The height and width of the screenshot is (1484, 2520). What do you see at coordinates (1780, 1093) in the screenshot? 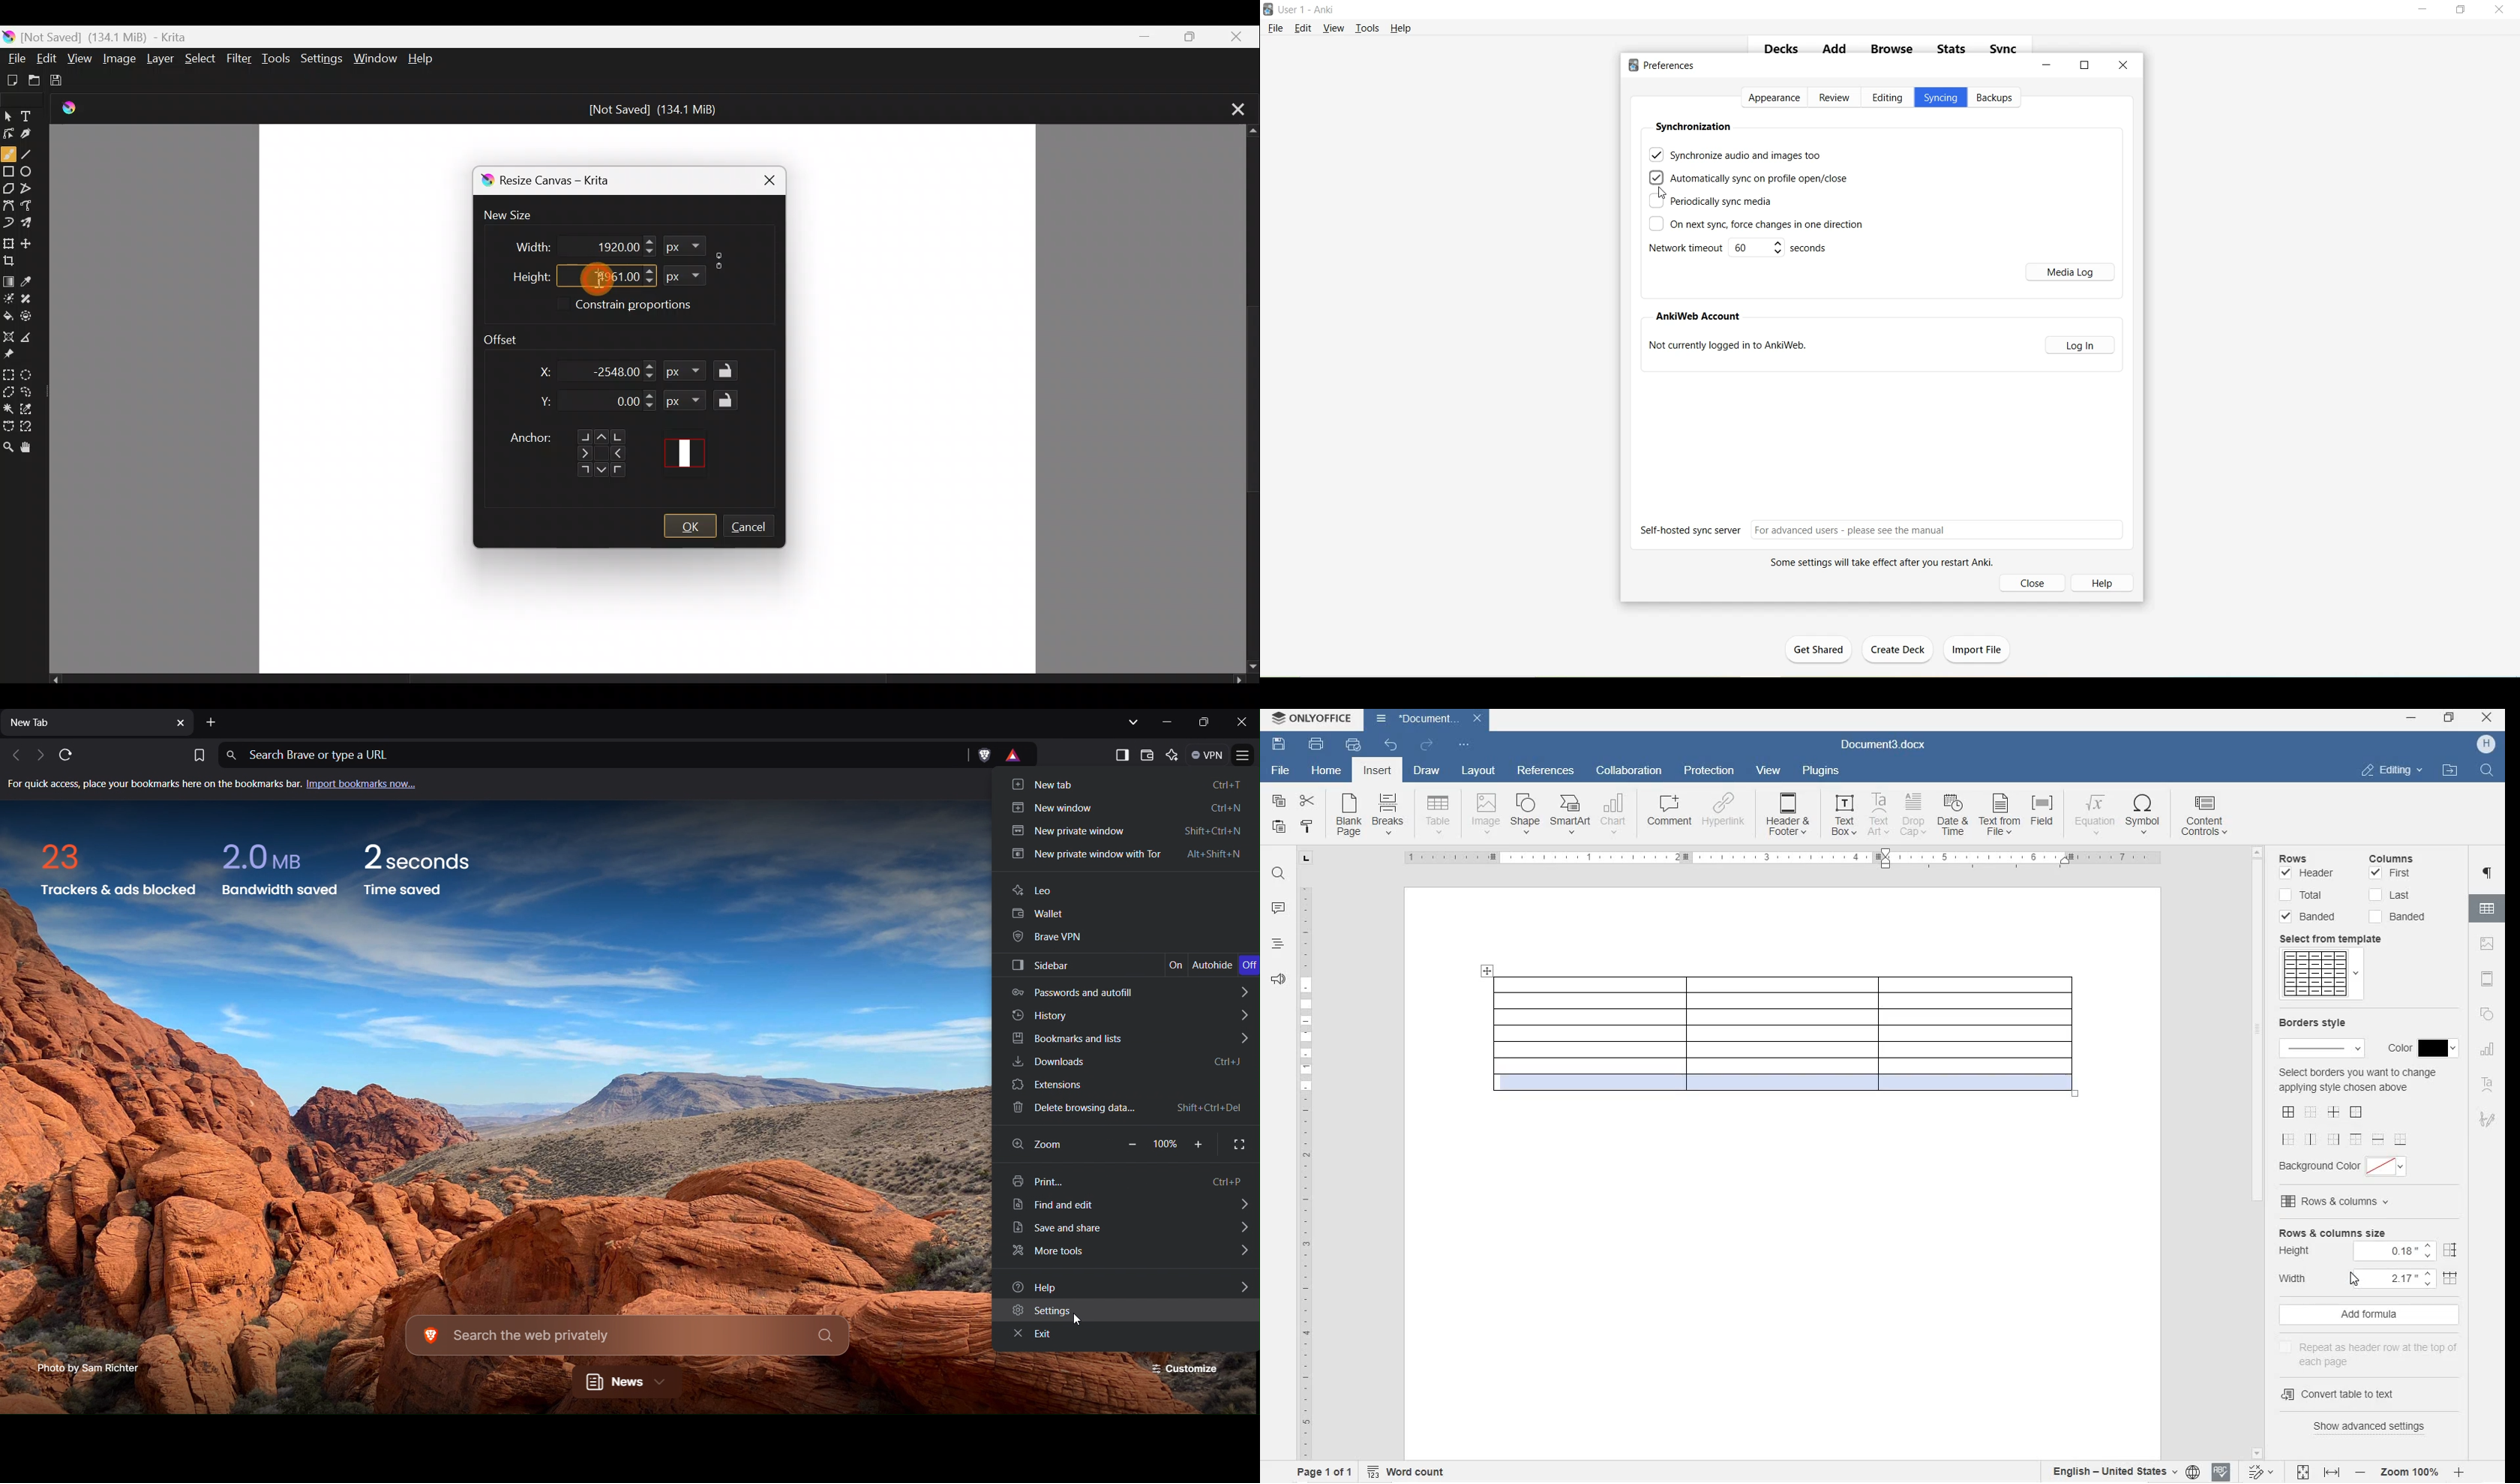
I see `row added` at bounding box center [1780, 1093].